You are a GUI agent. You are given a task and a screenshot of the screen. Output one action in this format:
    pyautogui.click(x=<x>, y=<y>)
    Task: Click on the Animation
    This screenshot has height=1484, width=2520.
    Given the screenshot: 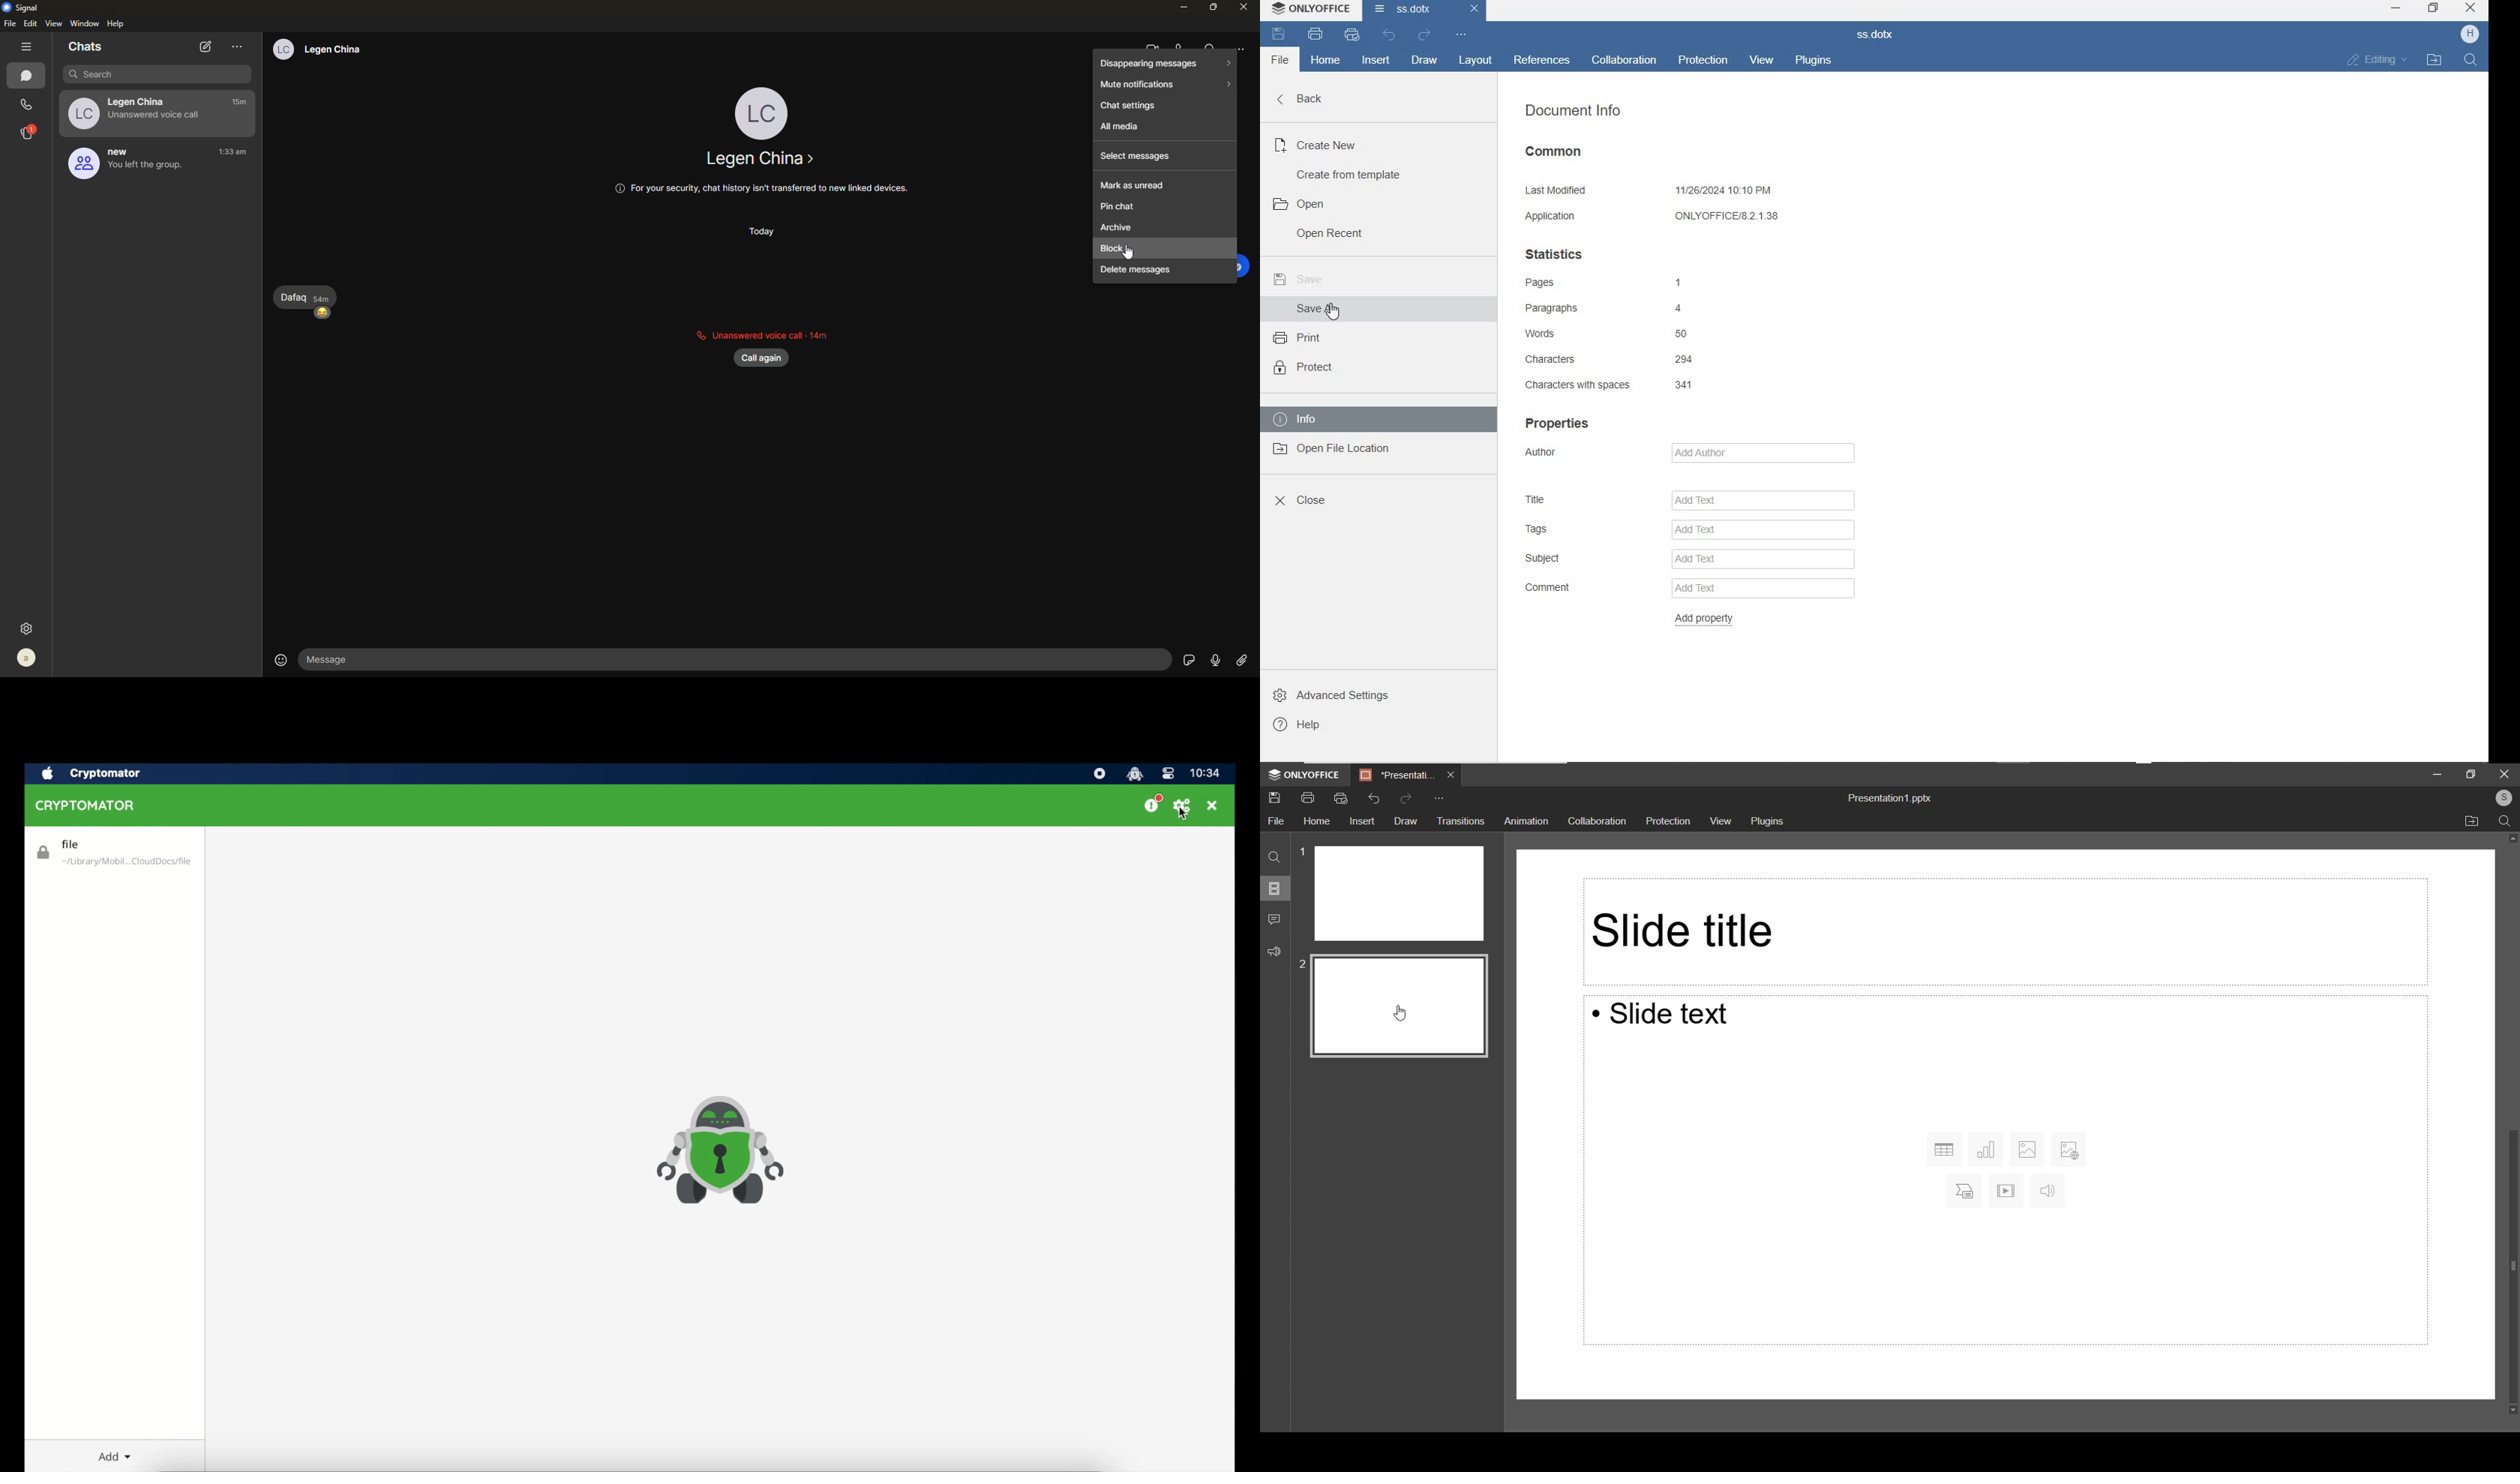 What is the action you would take?
    pyautogui.click(x=1527, y=821)
    